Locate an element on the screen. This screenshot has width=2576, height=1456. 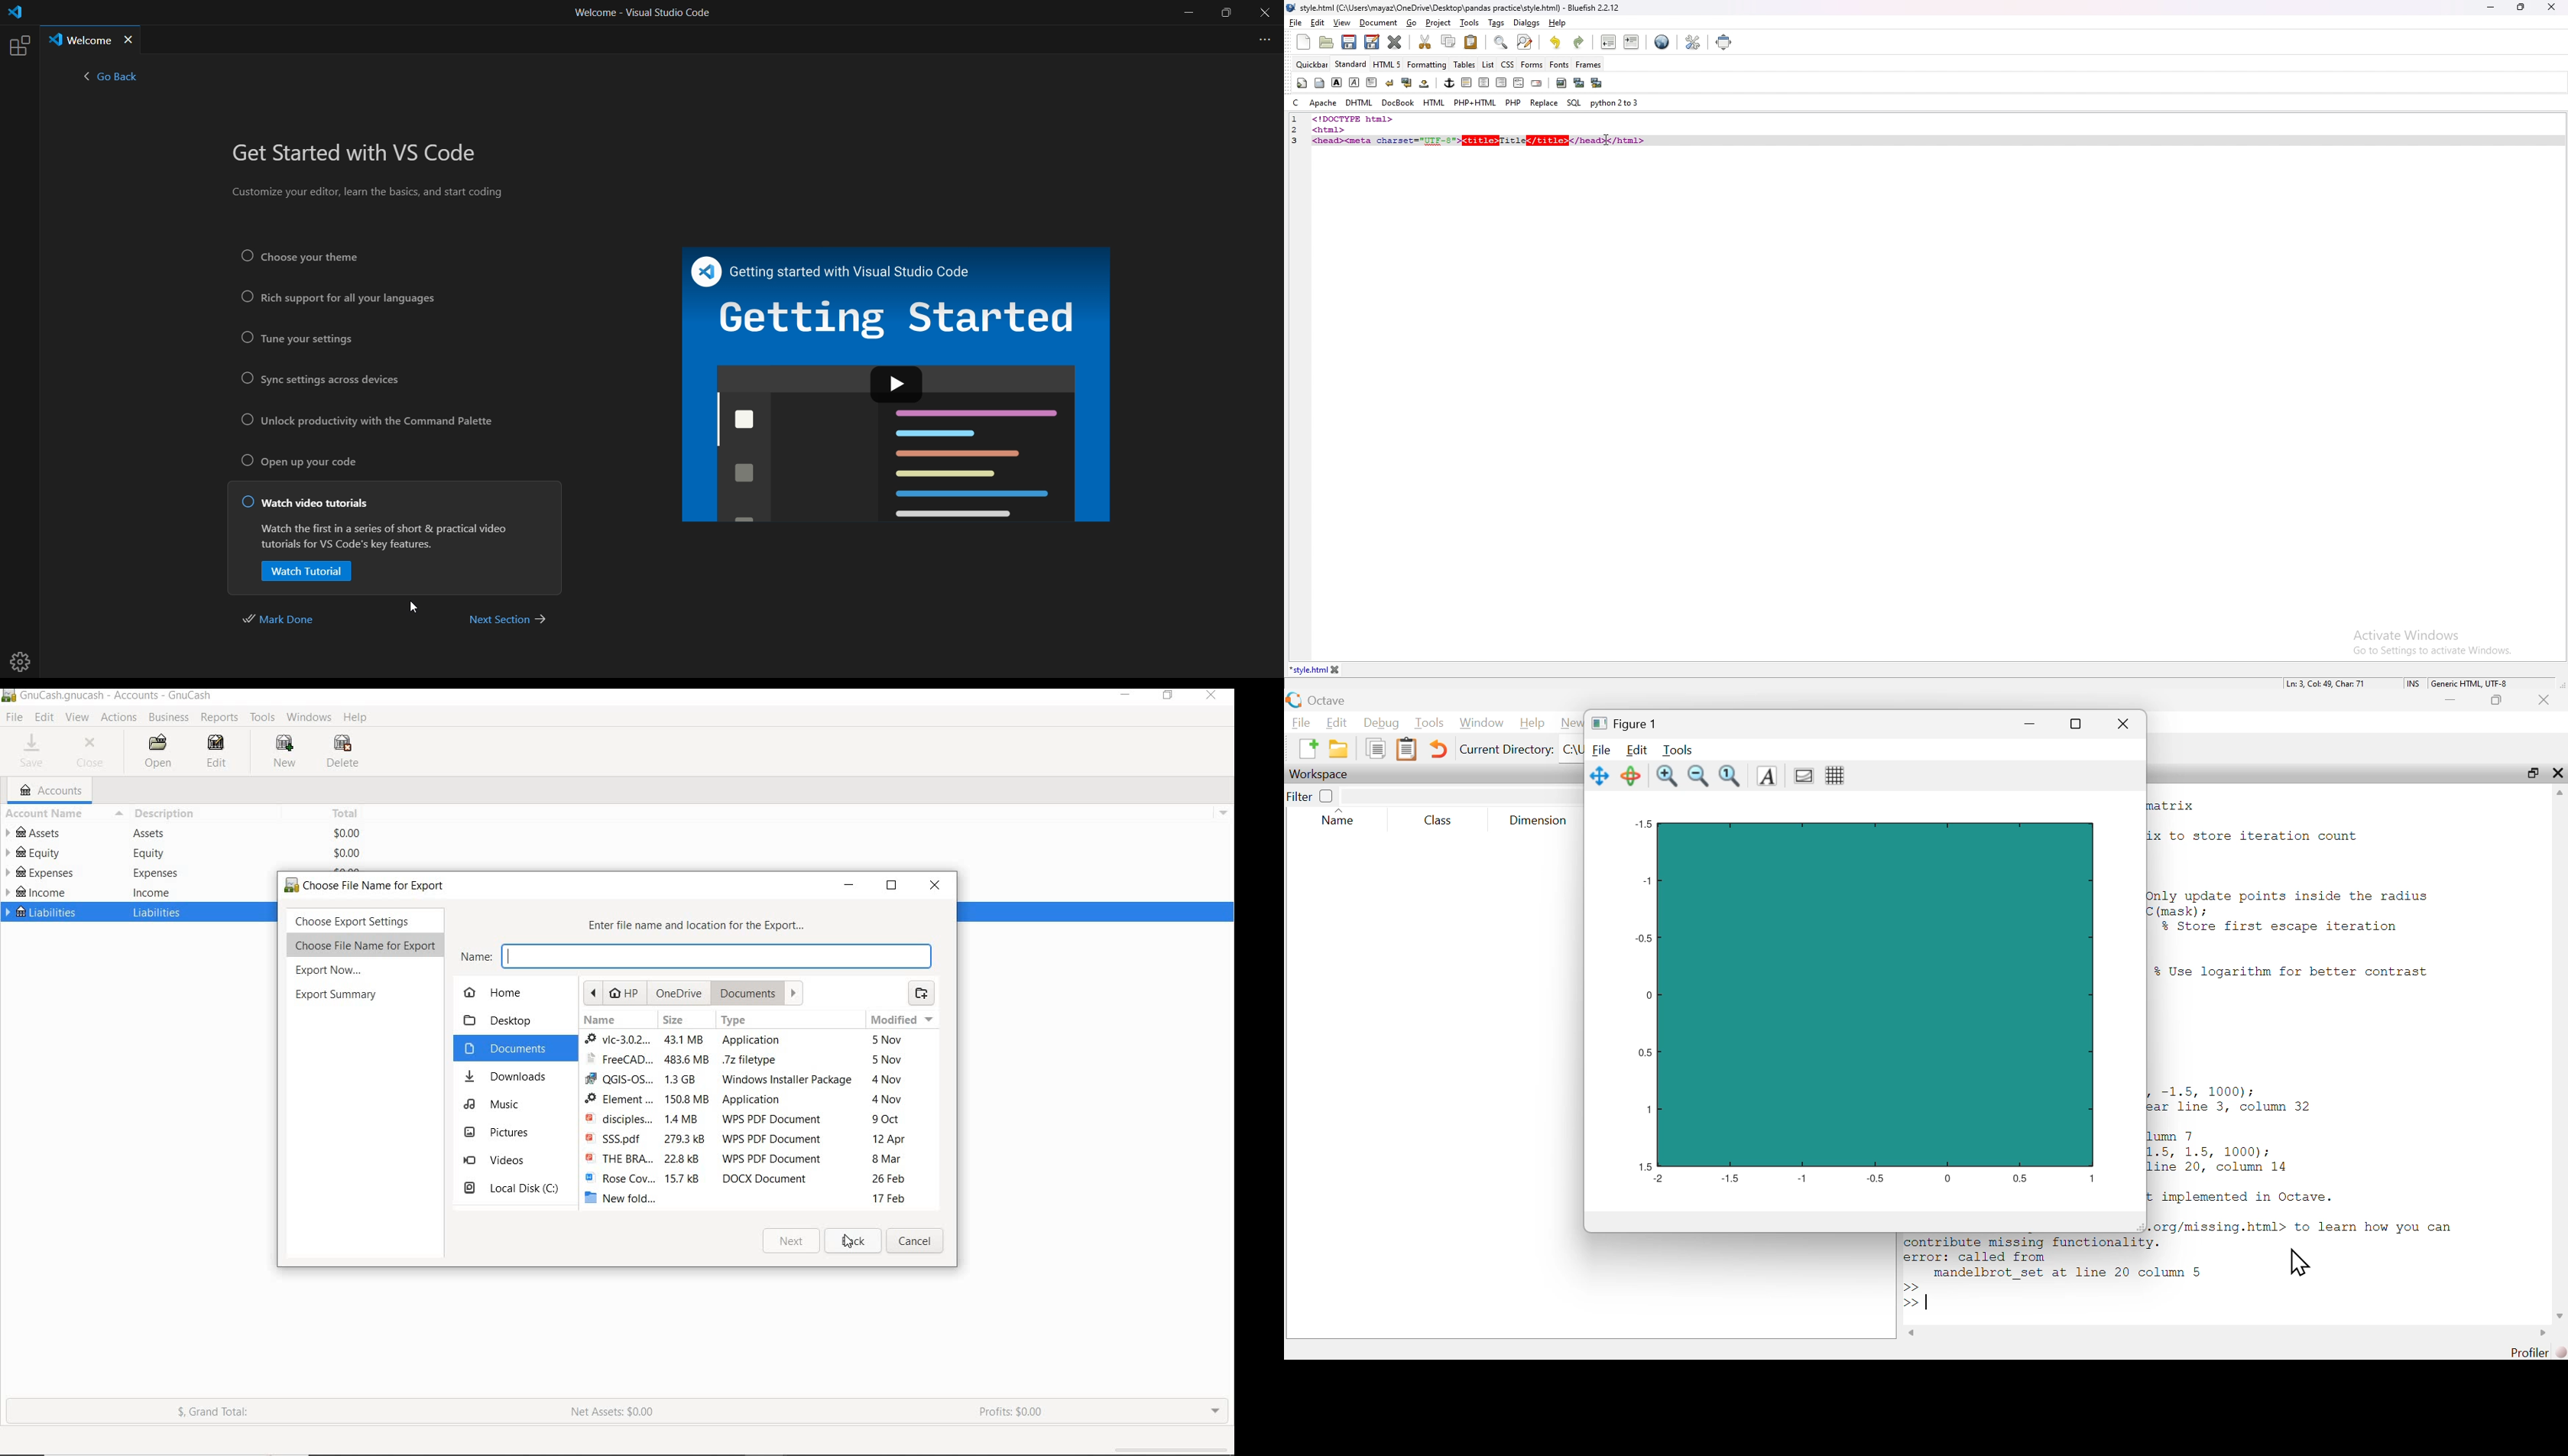
Tools is located at coordinates (1676, 749).